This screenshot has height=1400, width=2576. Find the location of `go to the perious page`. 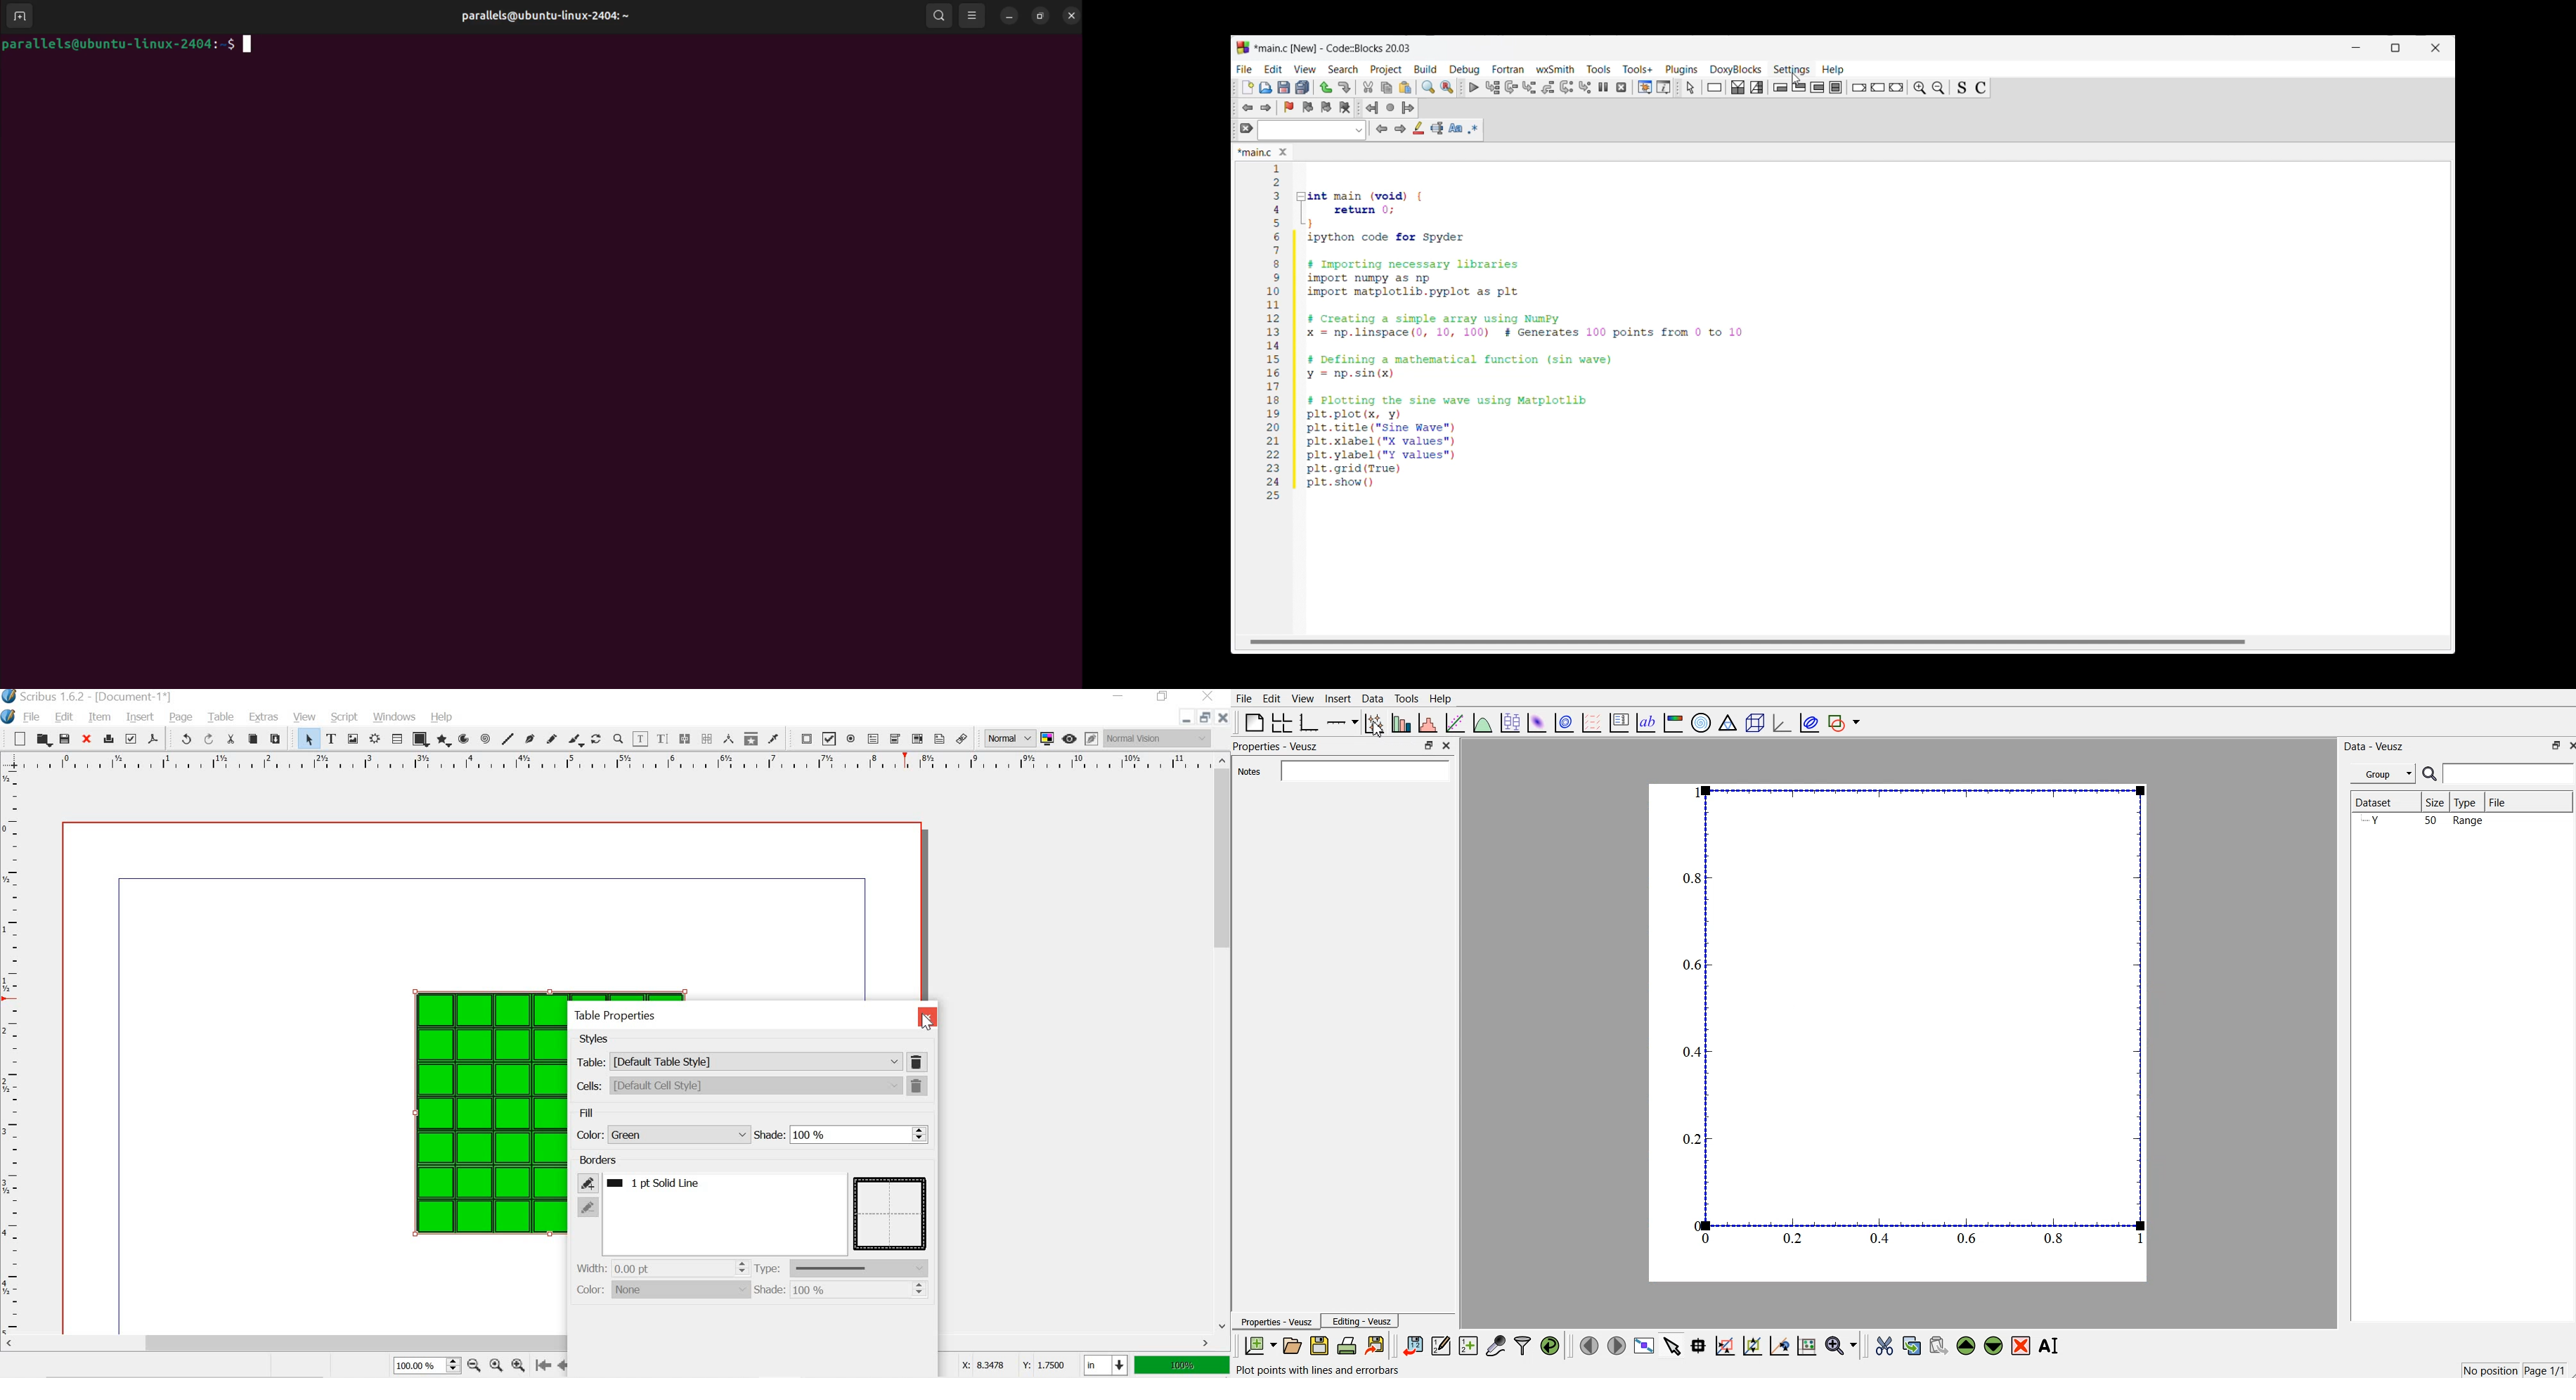

go to the perious page is located at coordinates (566, 1365).